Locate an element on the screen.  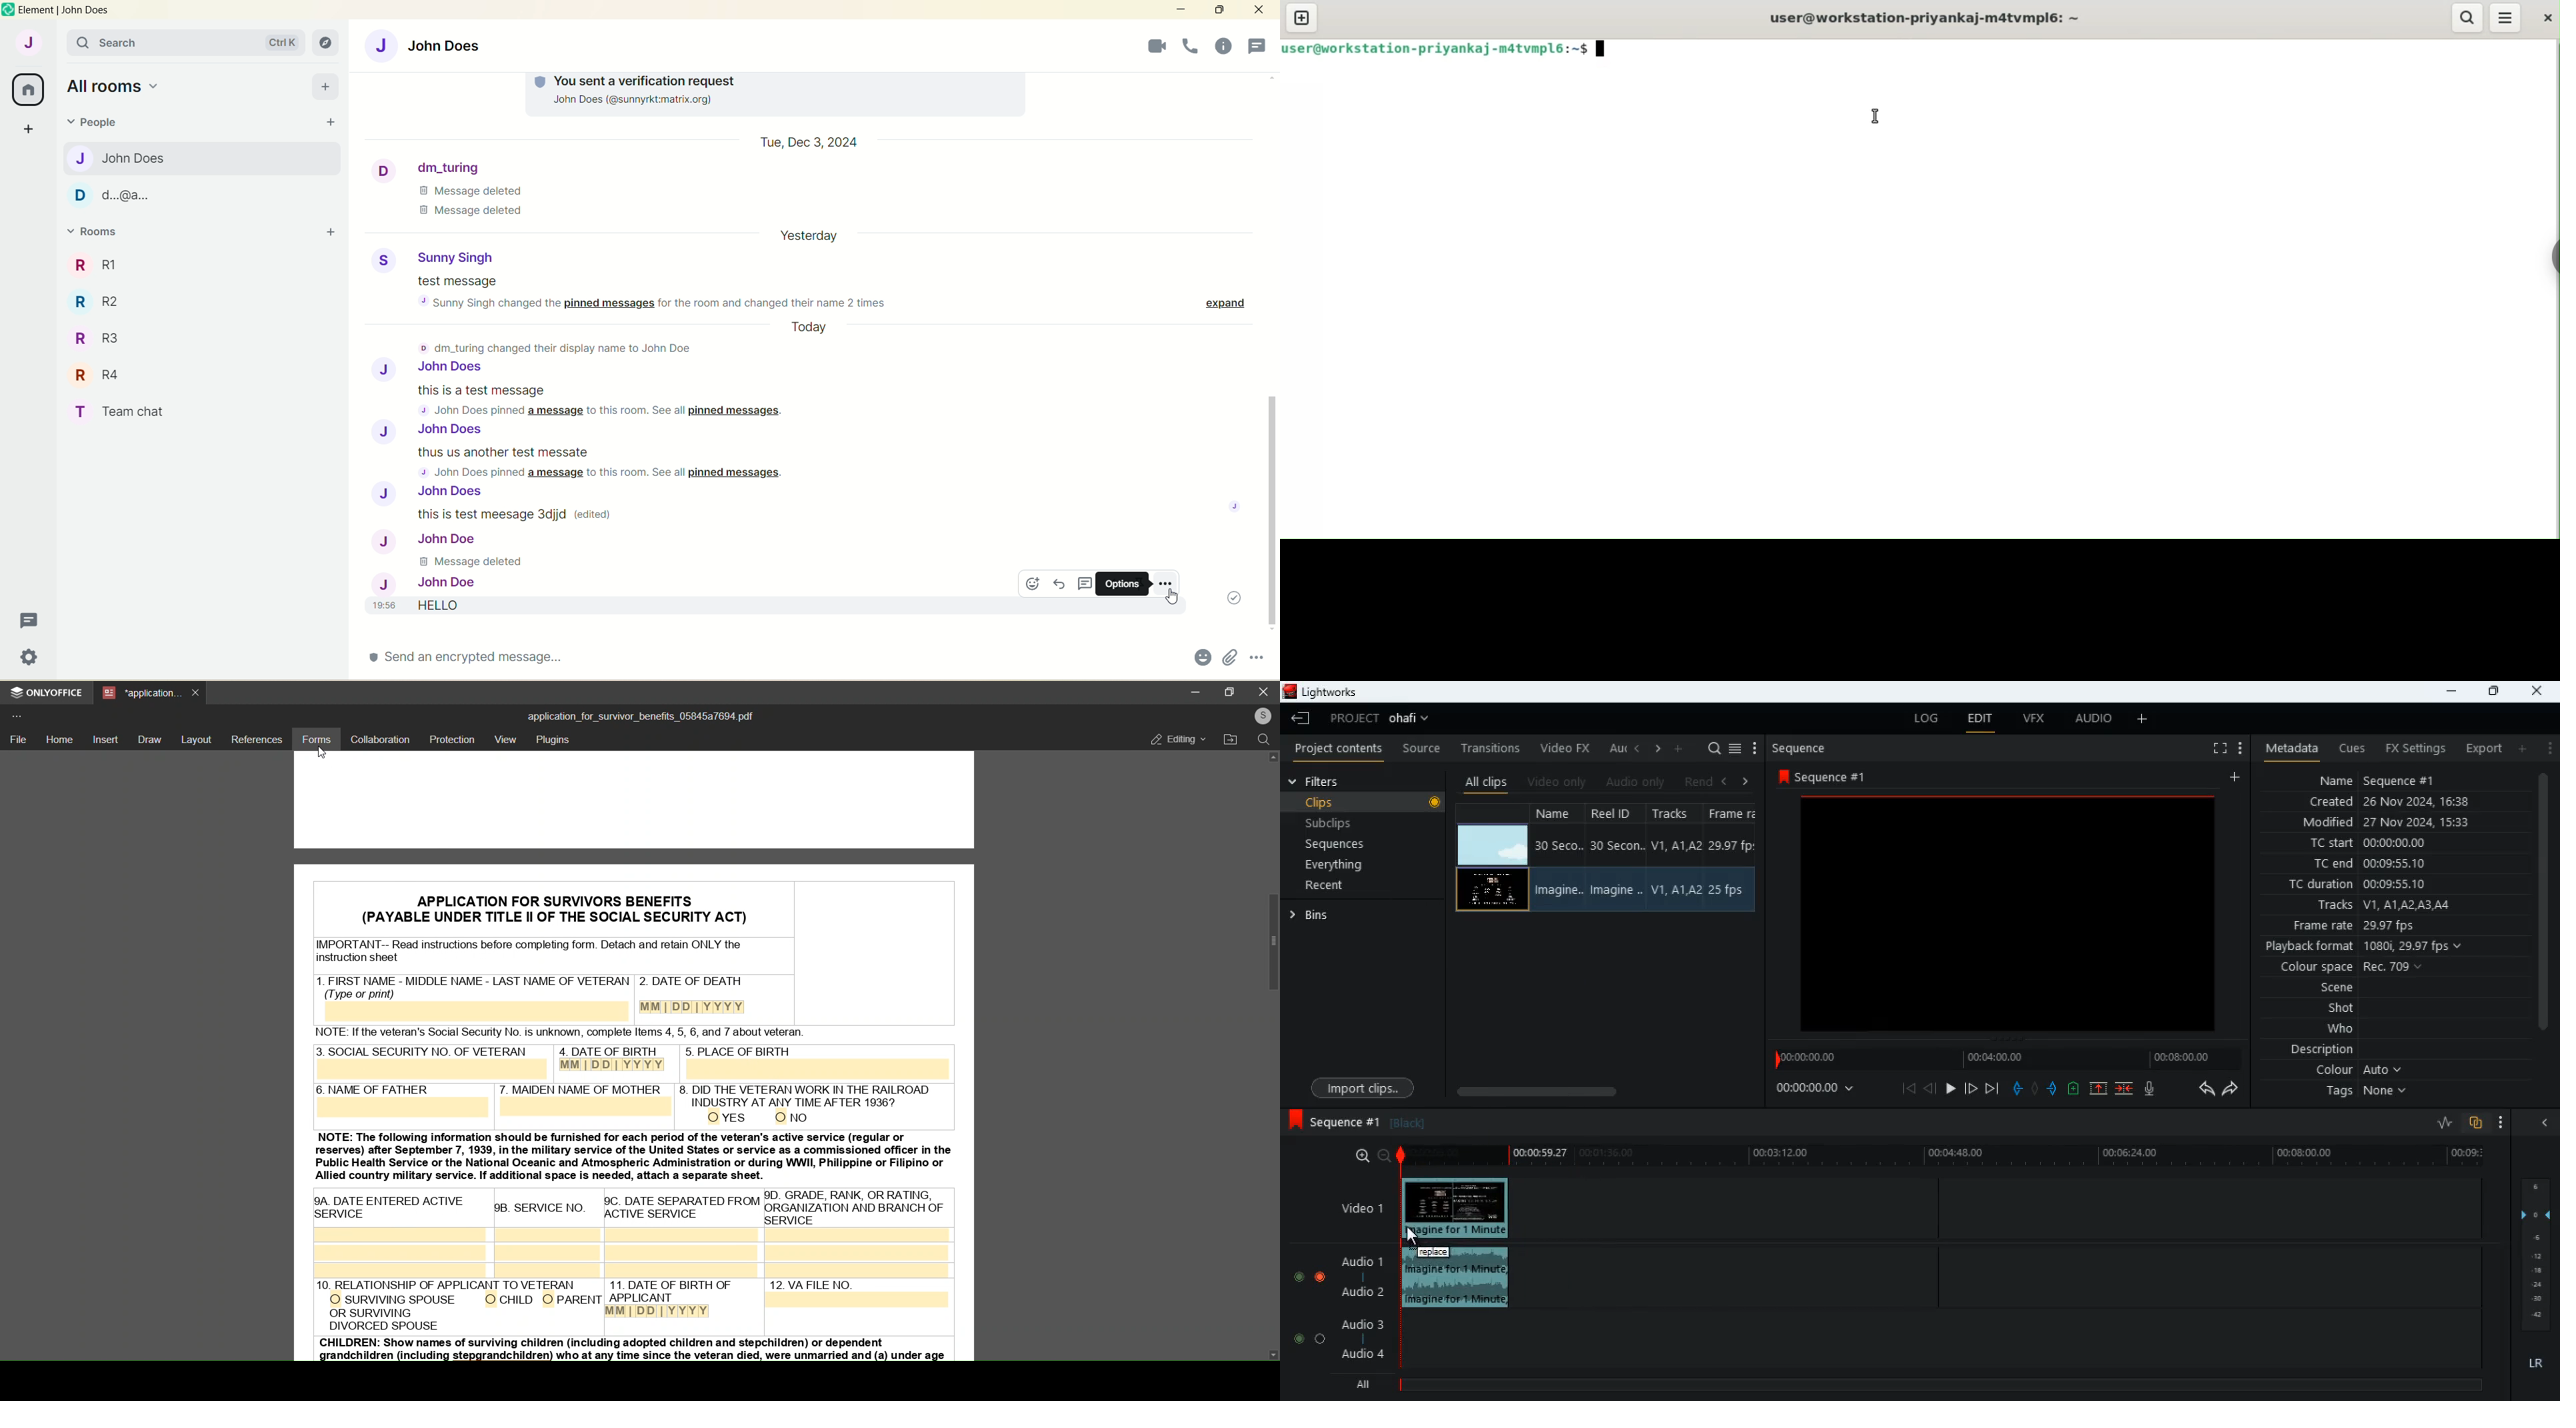
modified is located at coordinates (2386, 822).